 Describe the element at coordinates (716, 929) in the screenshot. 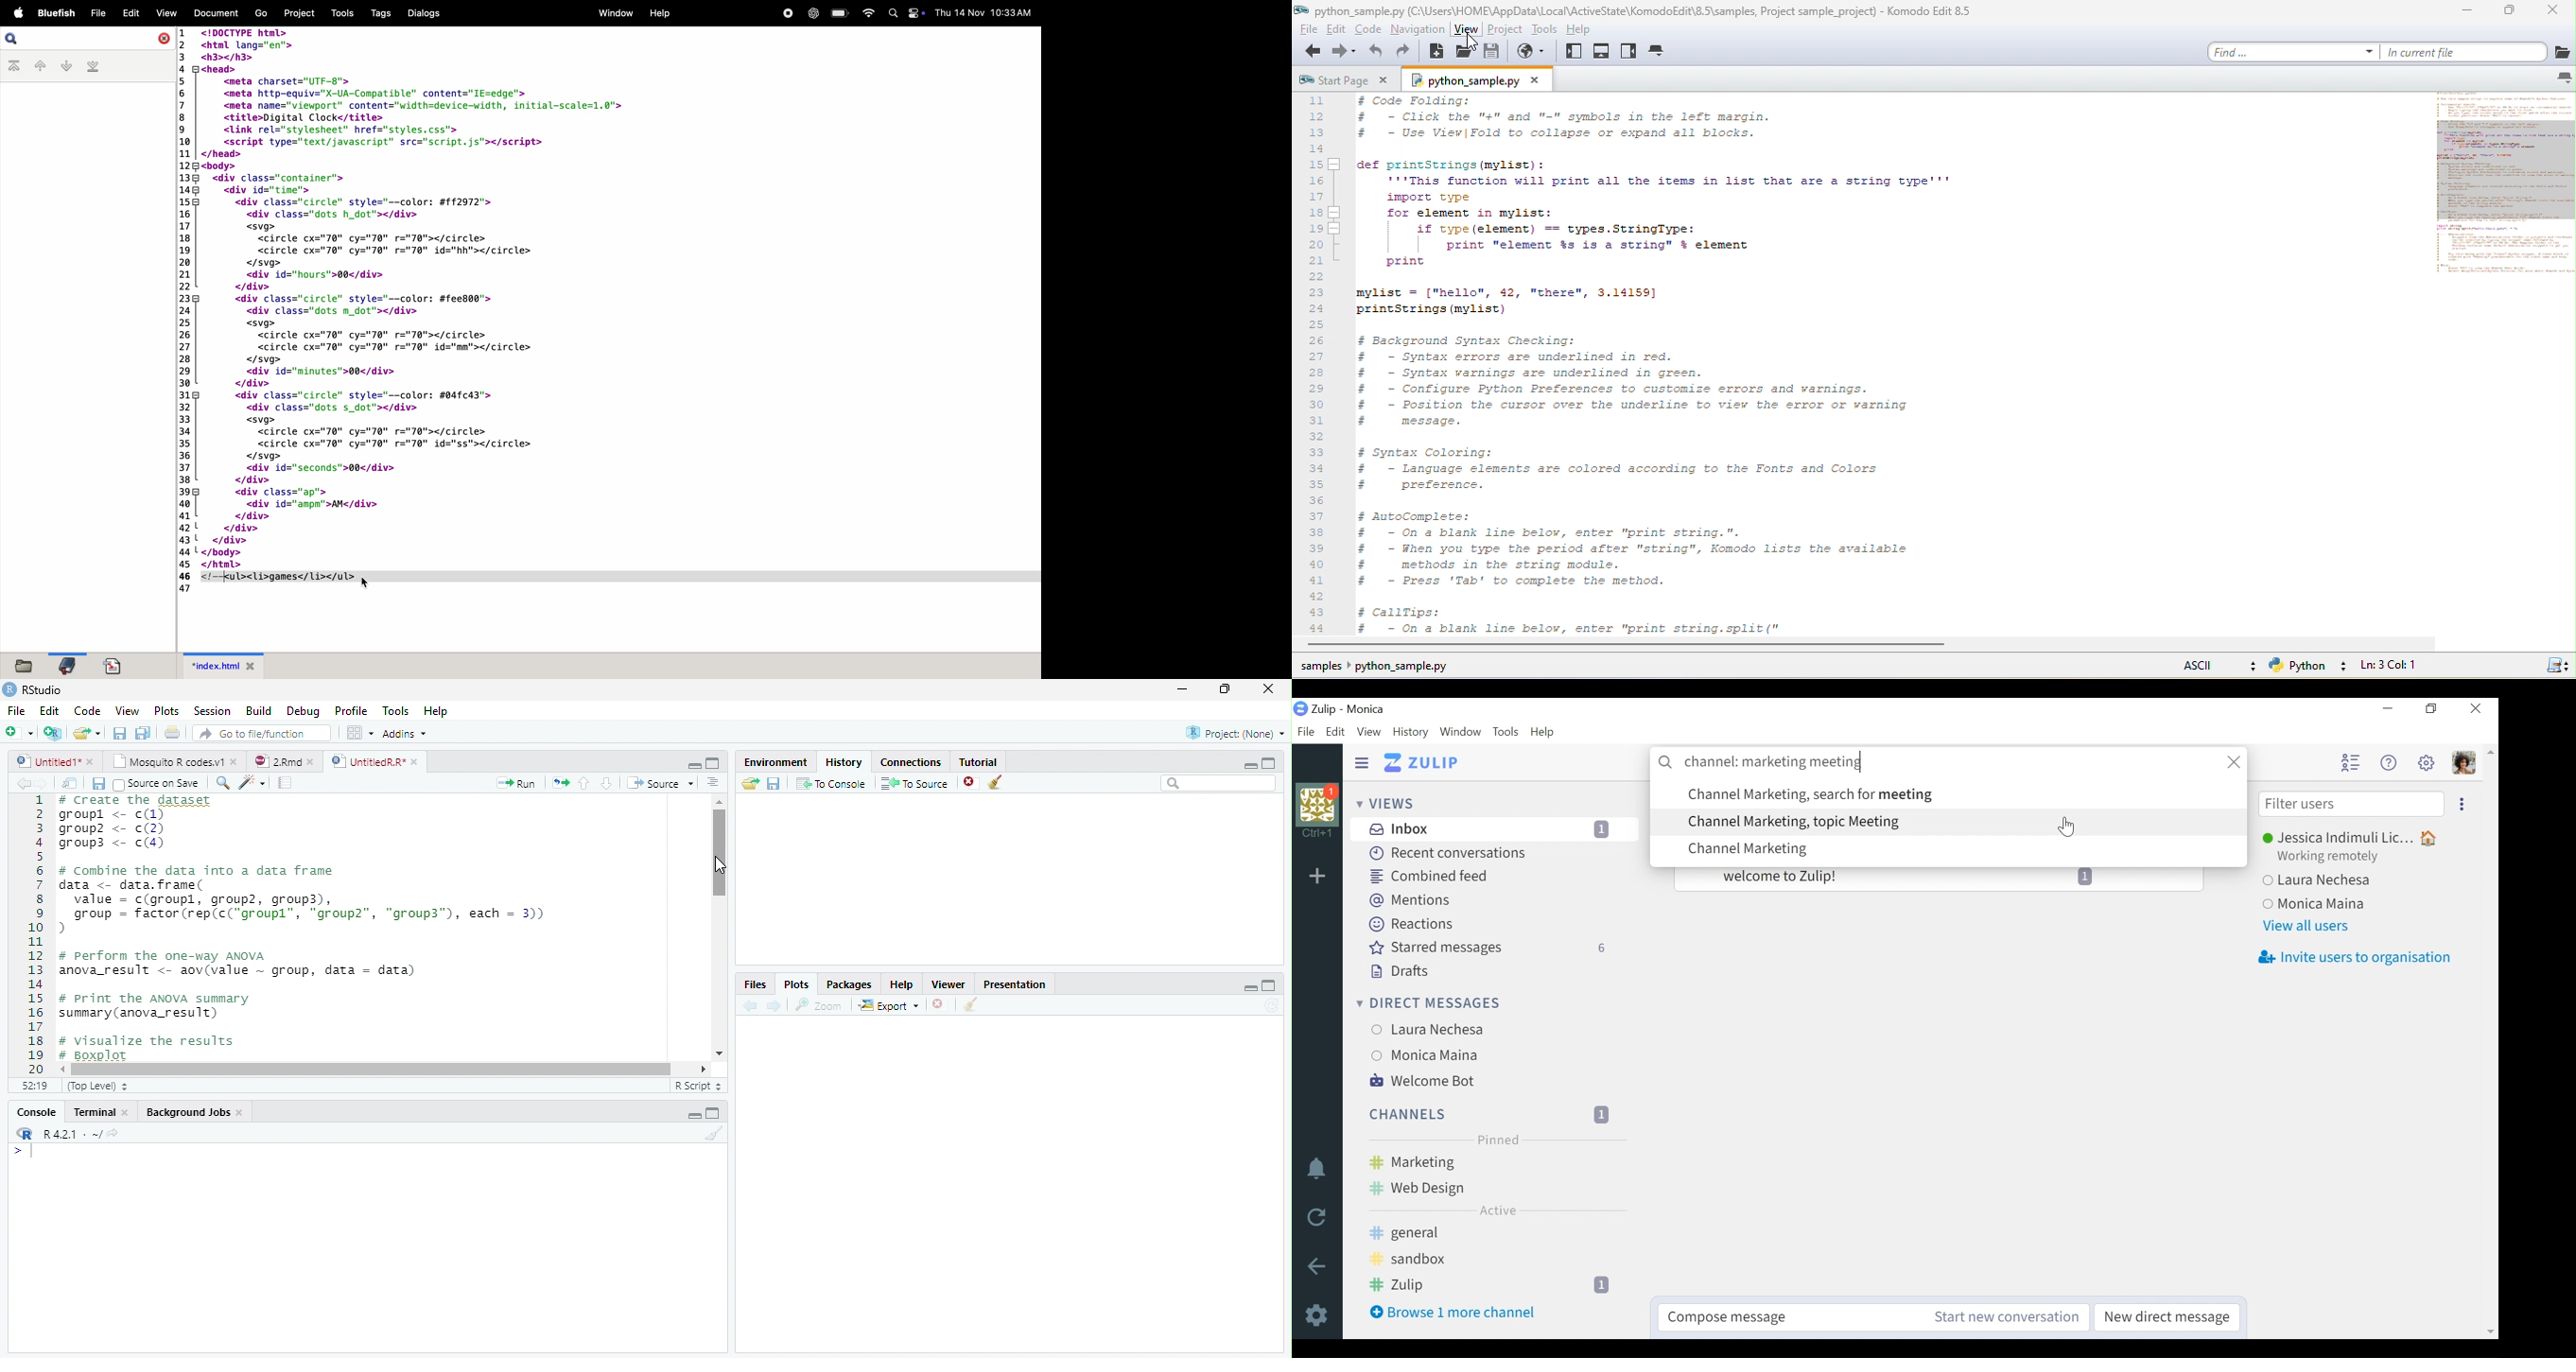

I see `Scrollbar` at that location.